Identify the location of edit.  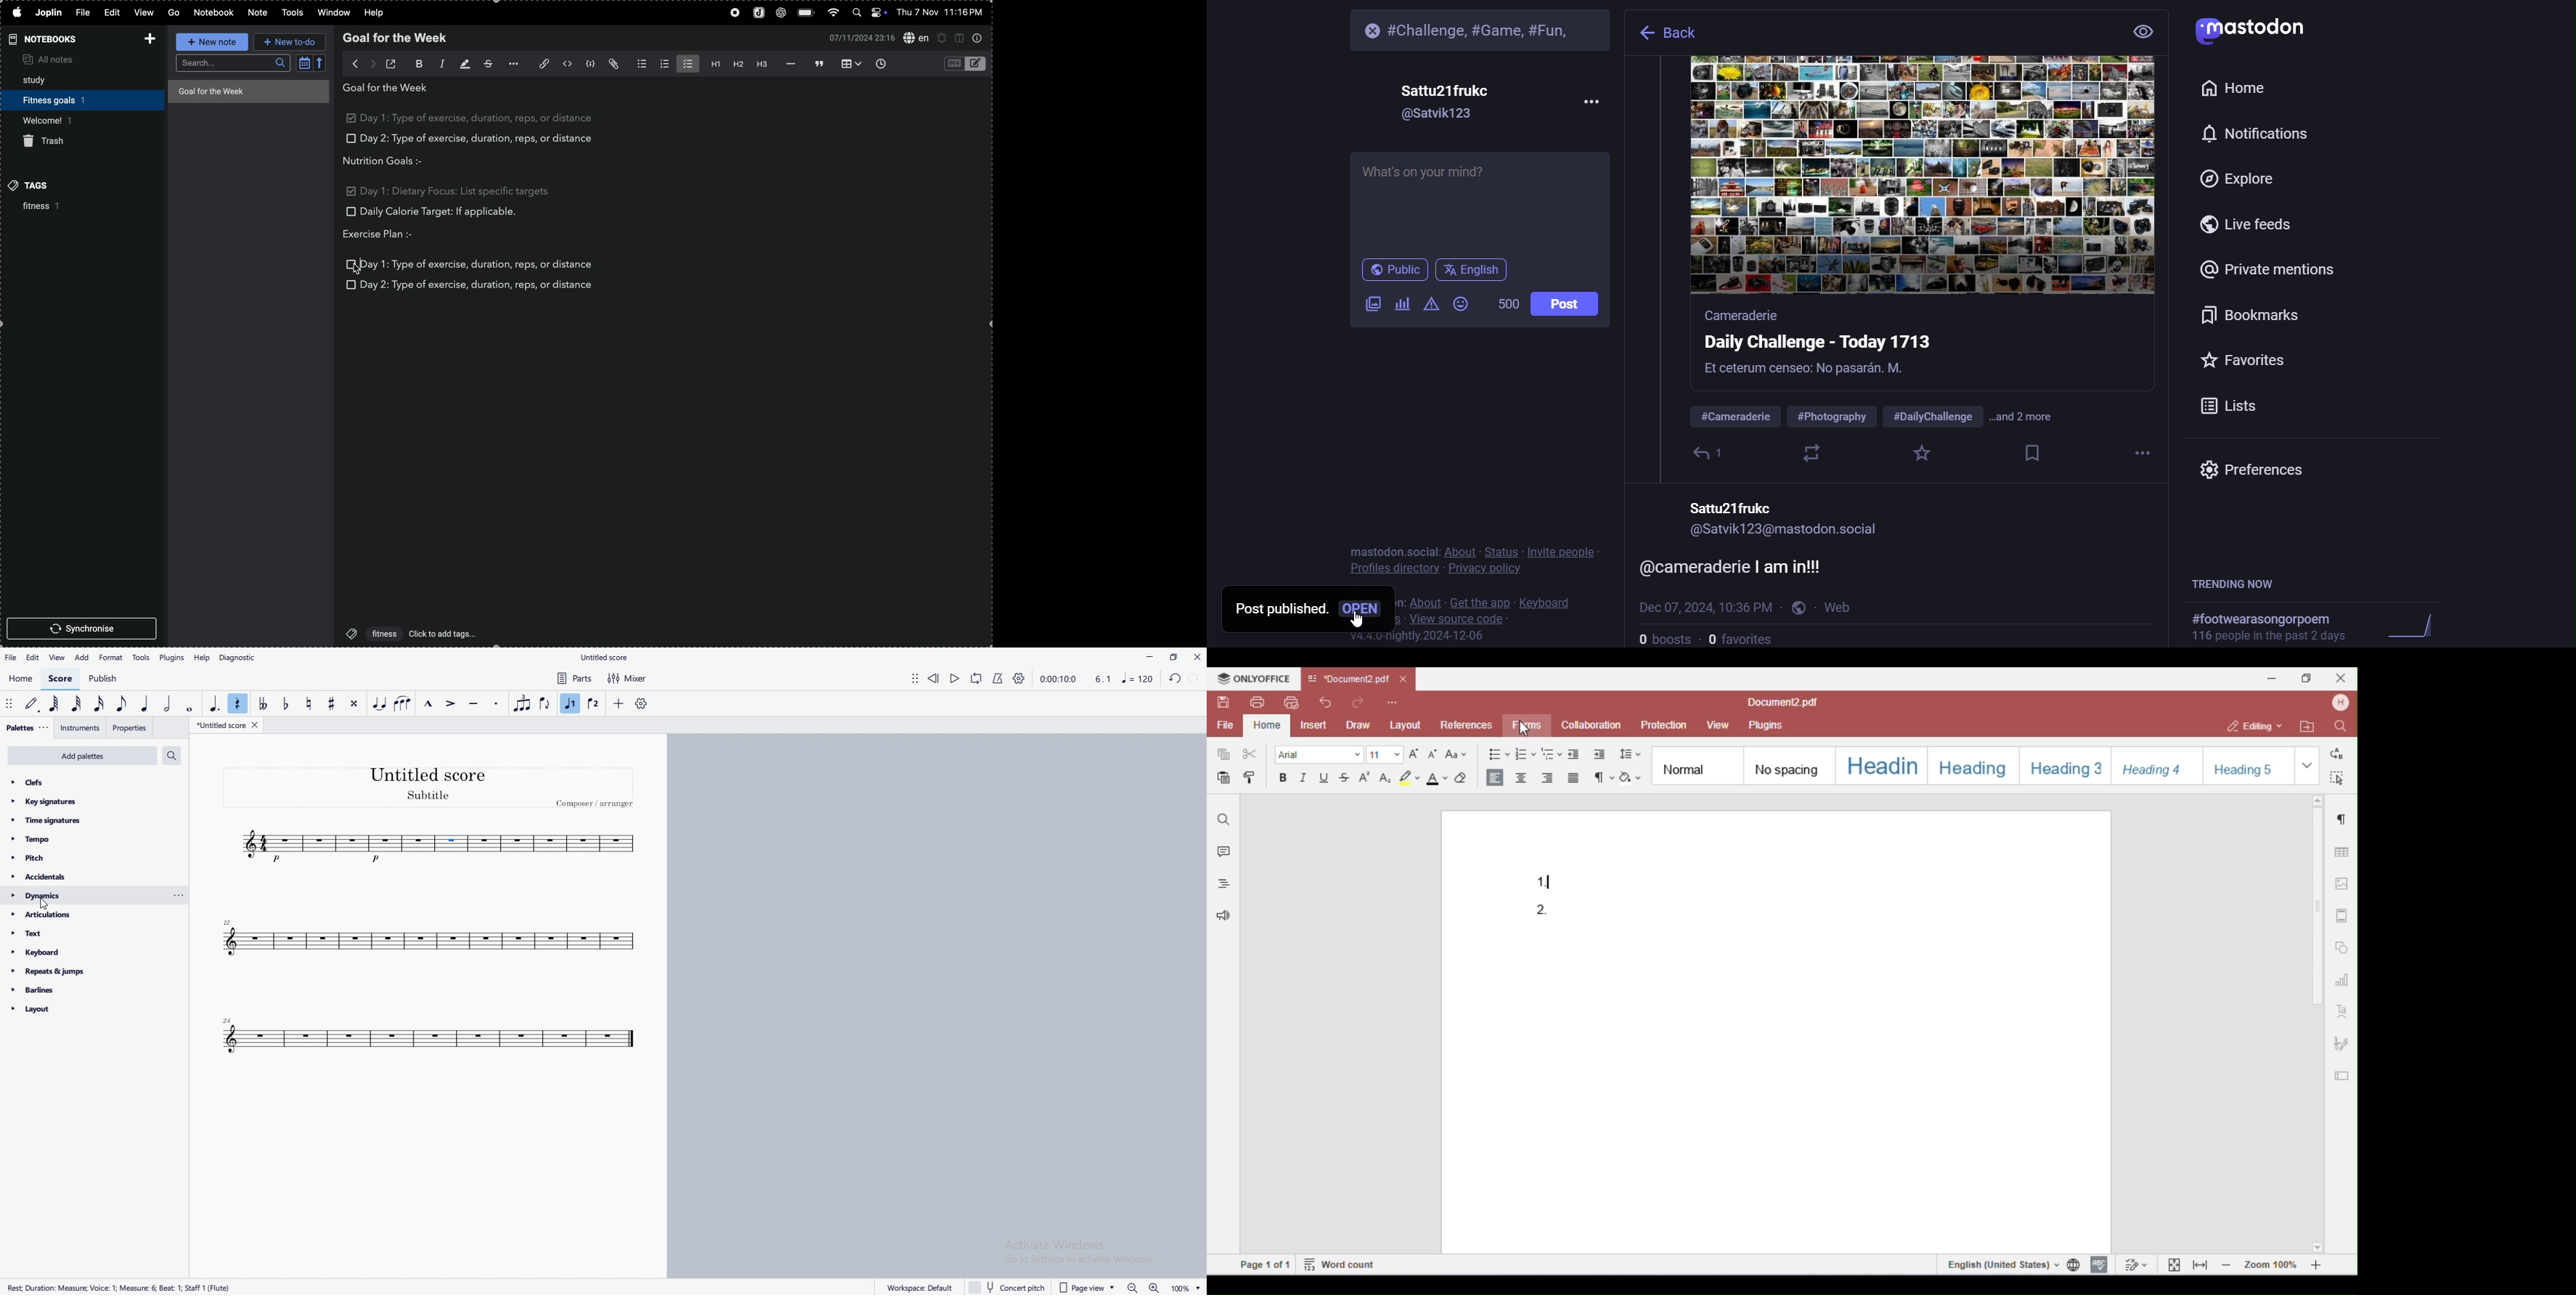
(113, 12).